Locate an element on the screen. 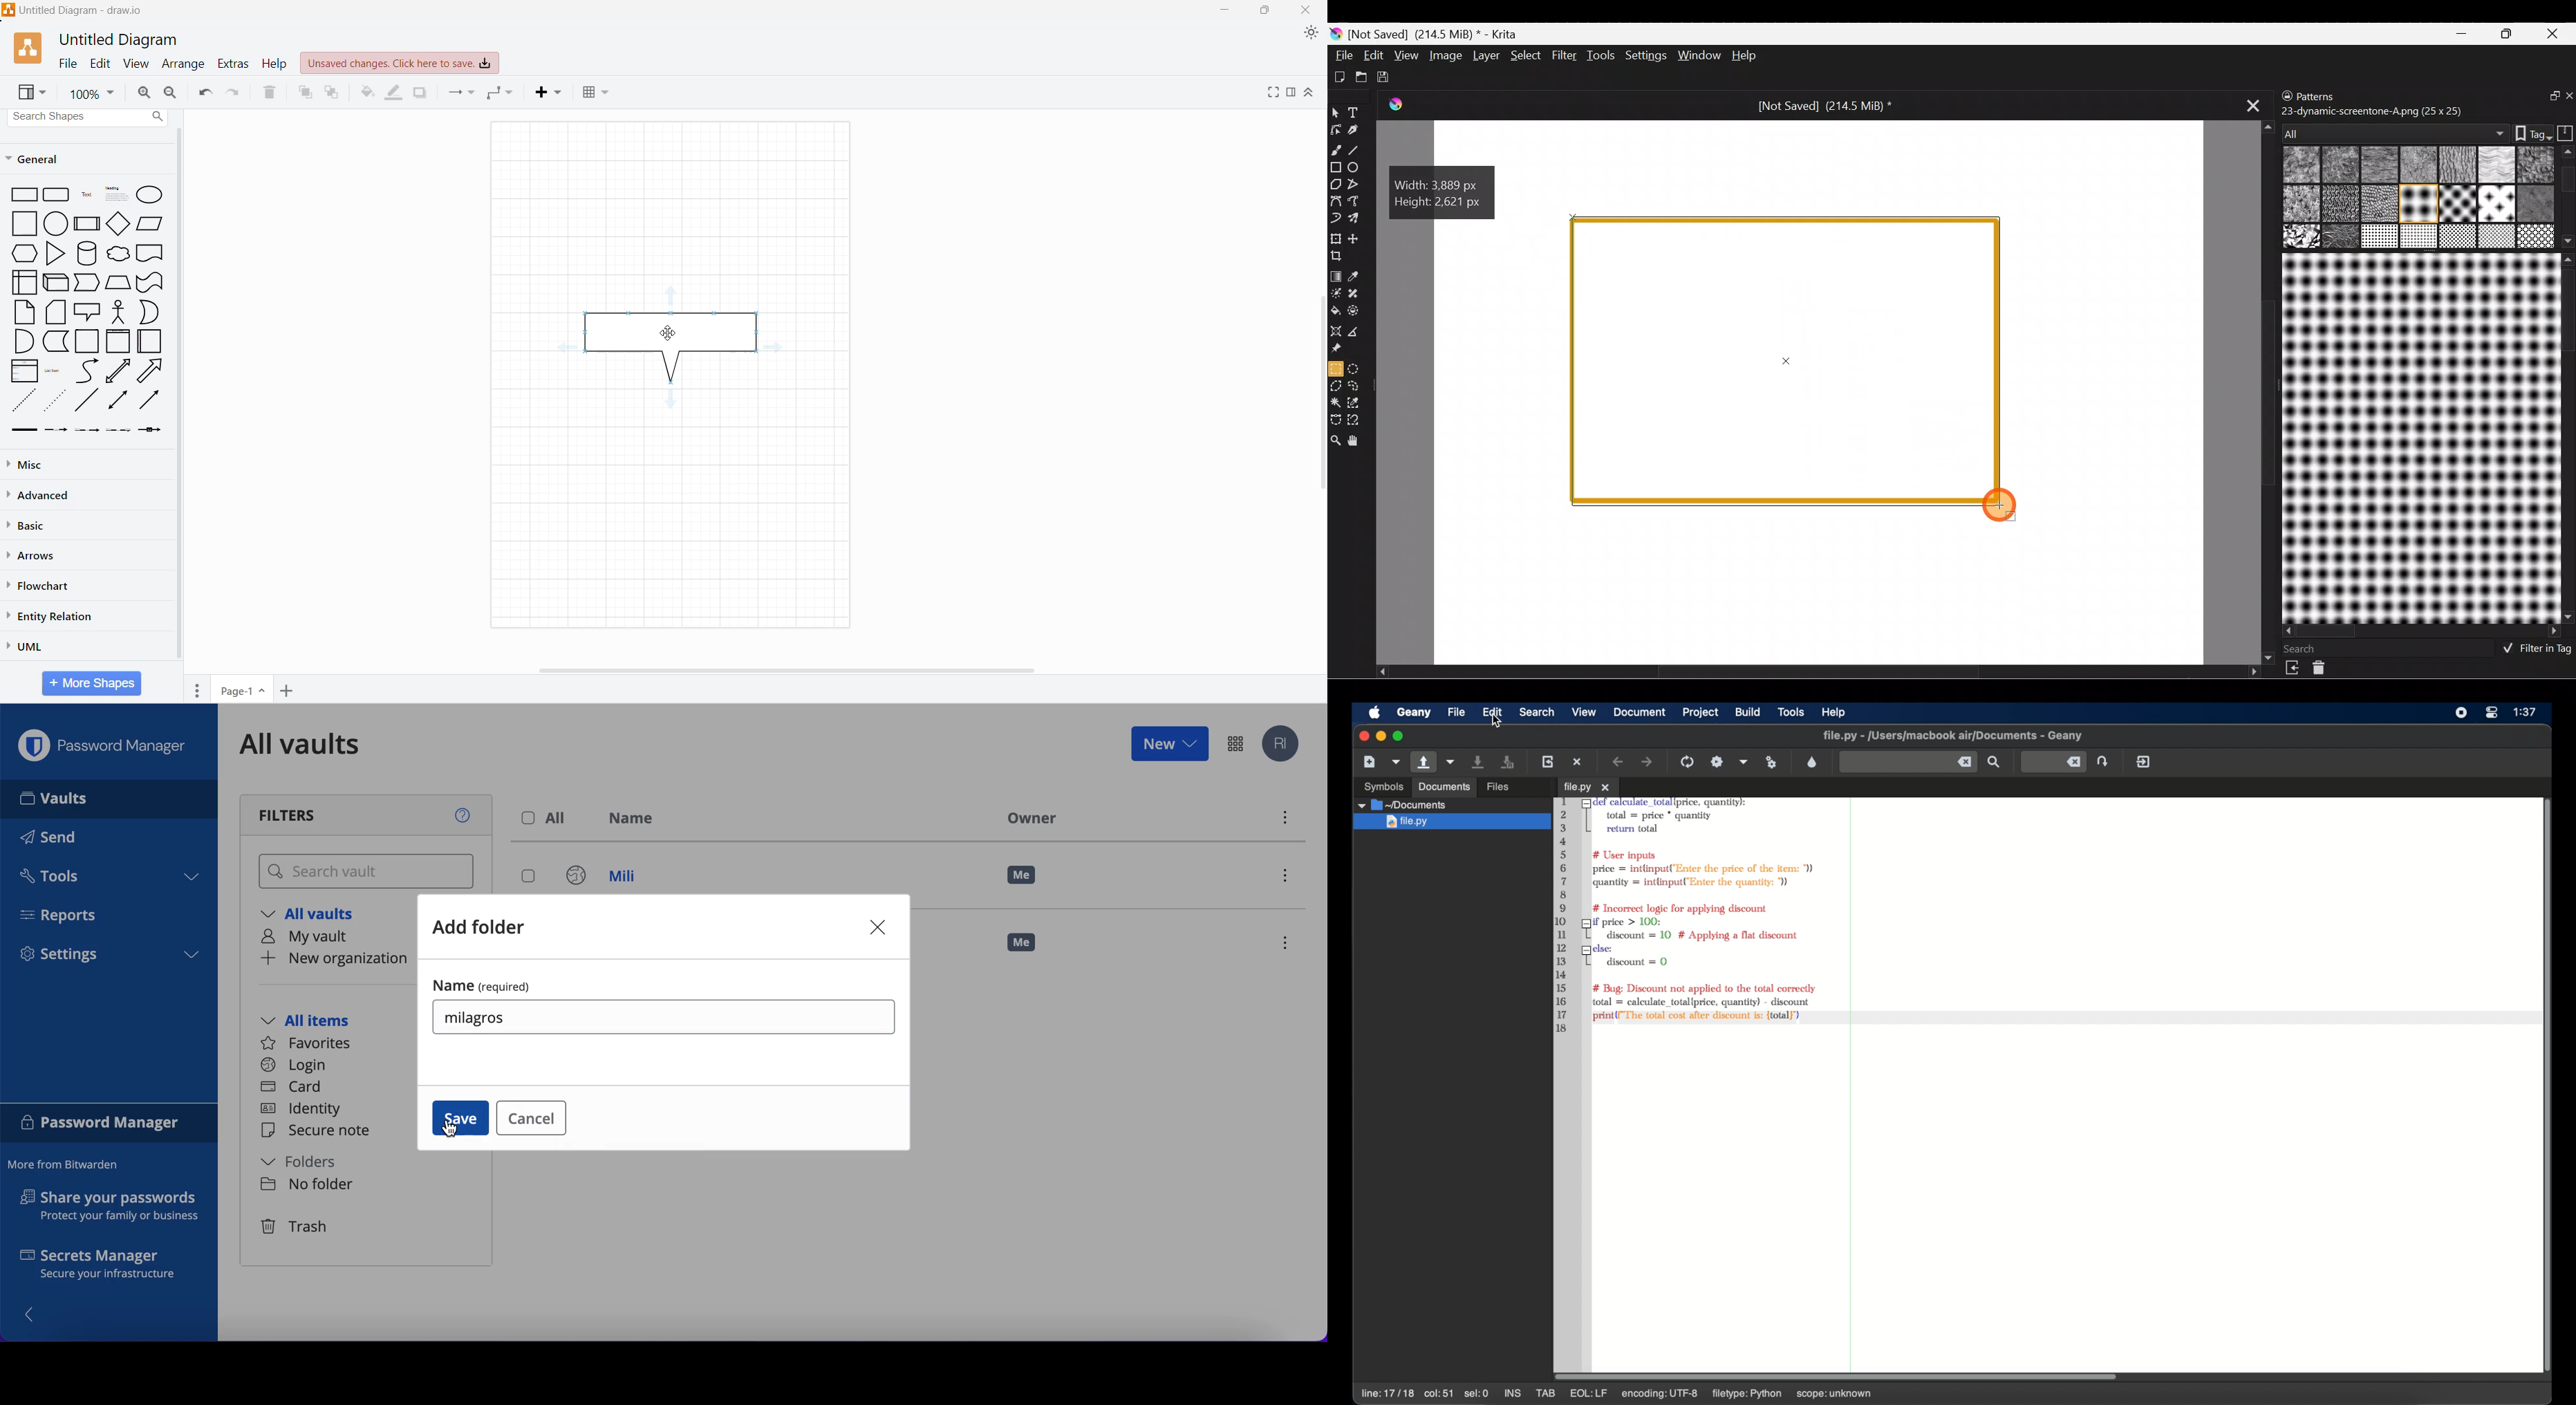 The width and height of the screenshot is (2576, 1428). Scroll bar is located at coordinates (2568, 438).